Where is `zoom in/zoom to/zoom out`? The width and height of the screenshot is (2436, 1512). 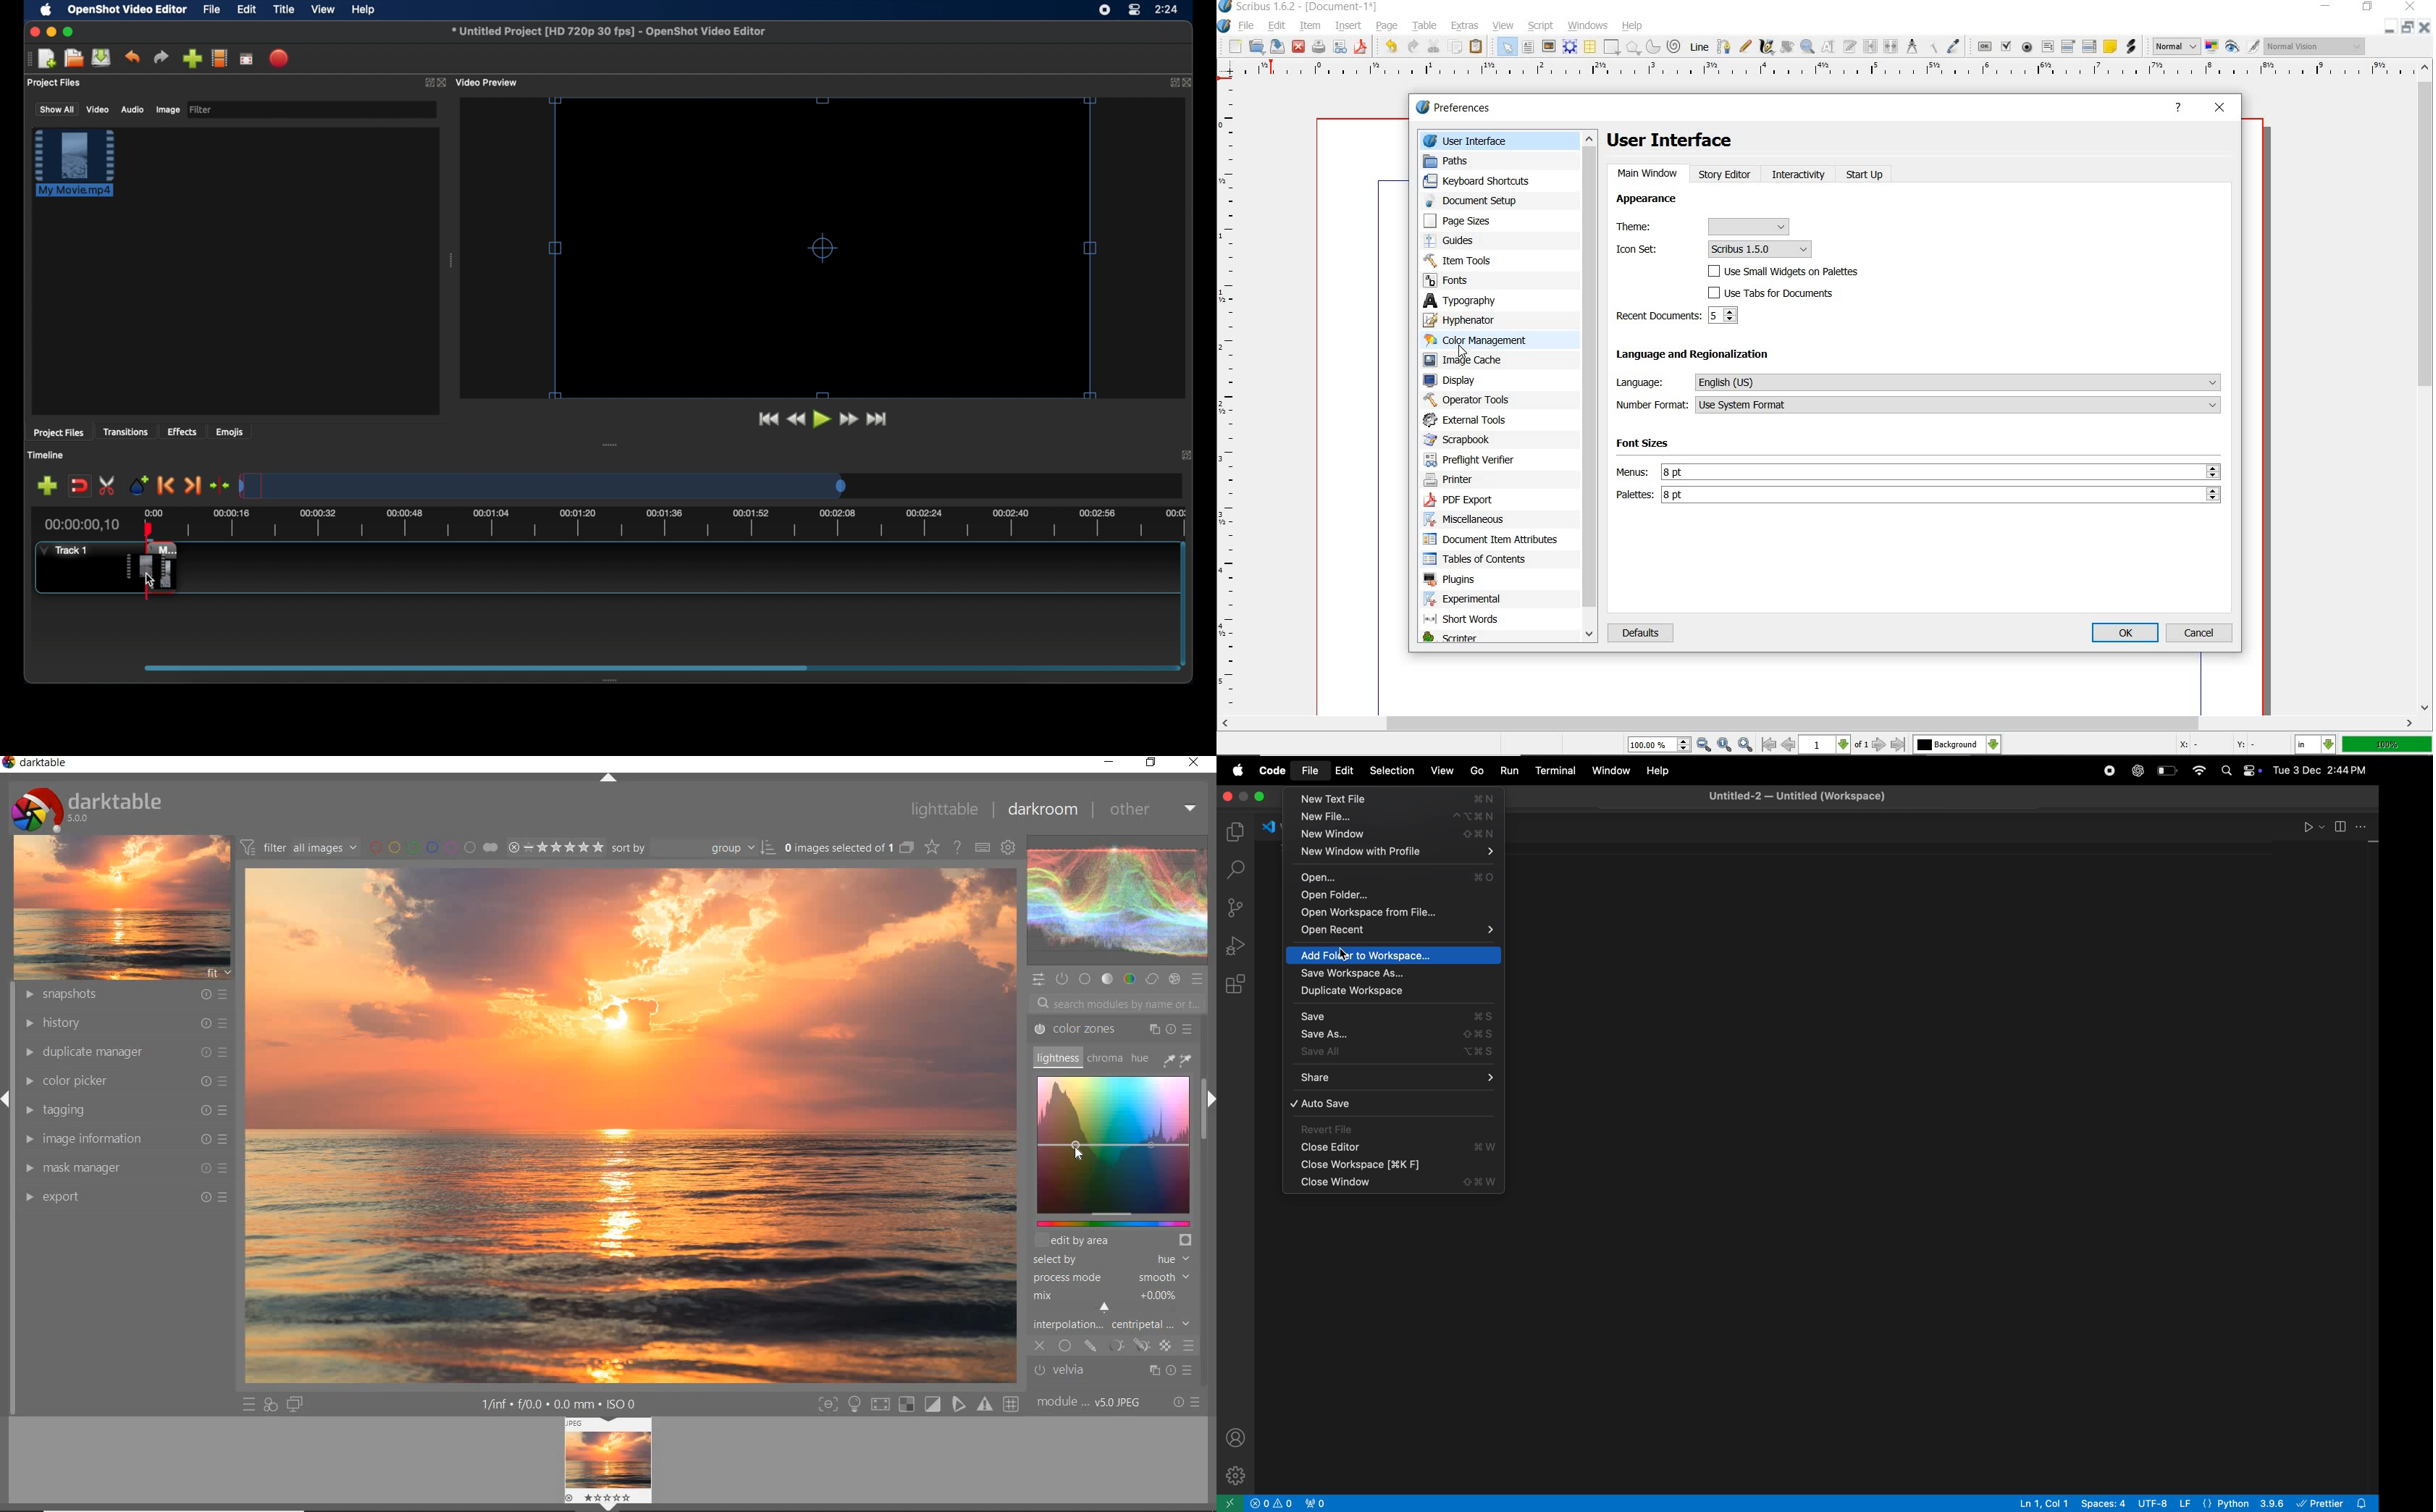
zoom in/zoom to/zoom out is located at coordinates (1692, 745).